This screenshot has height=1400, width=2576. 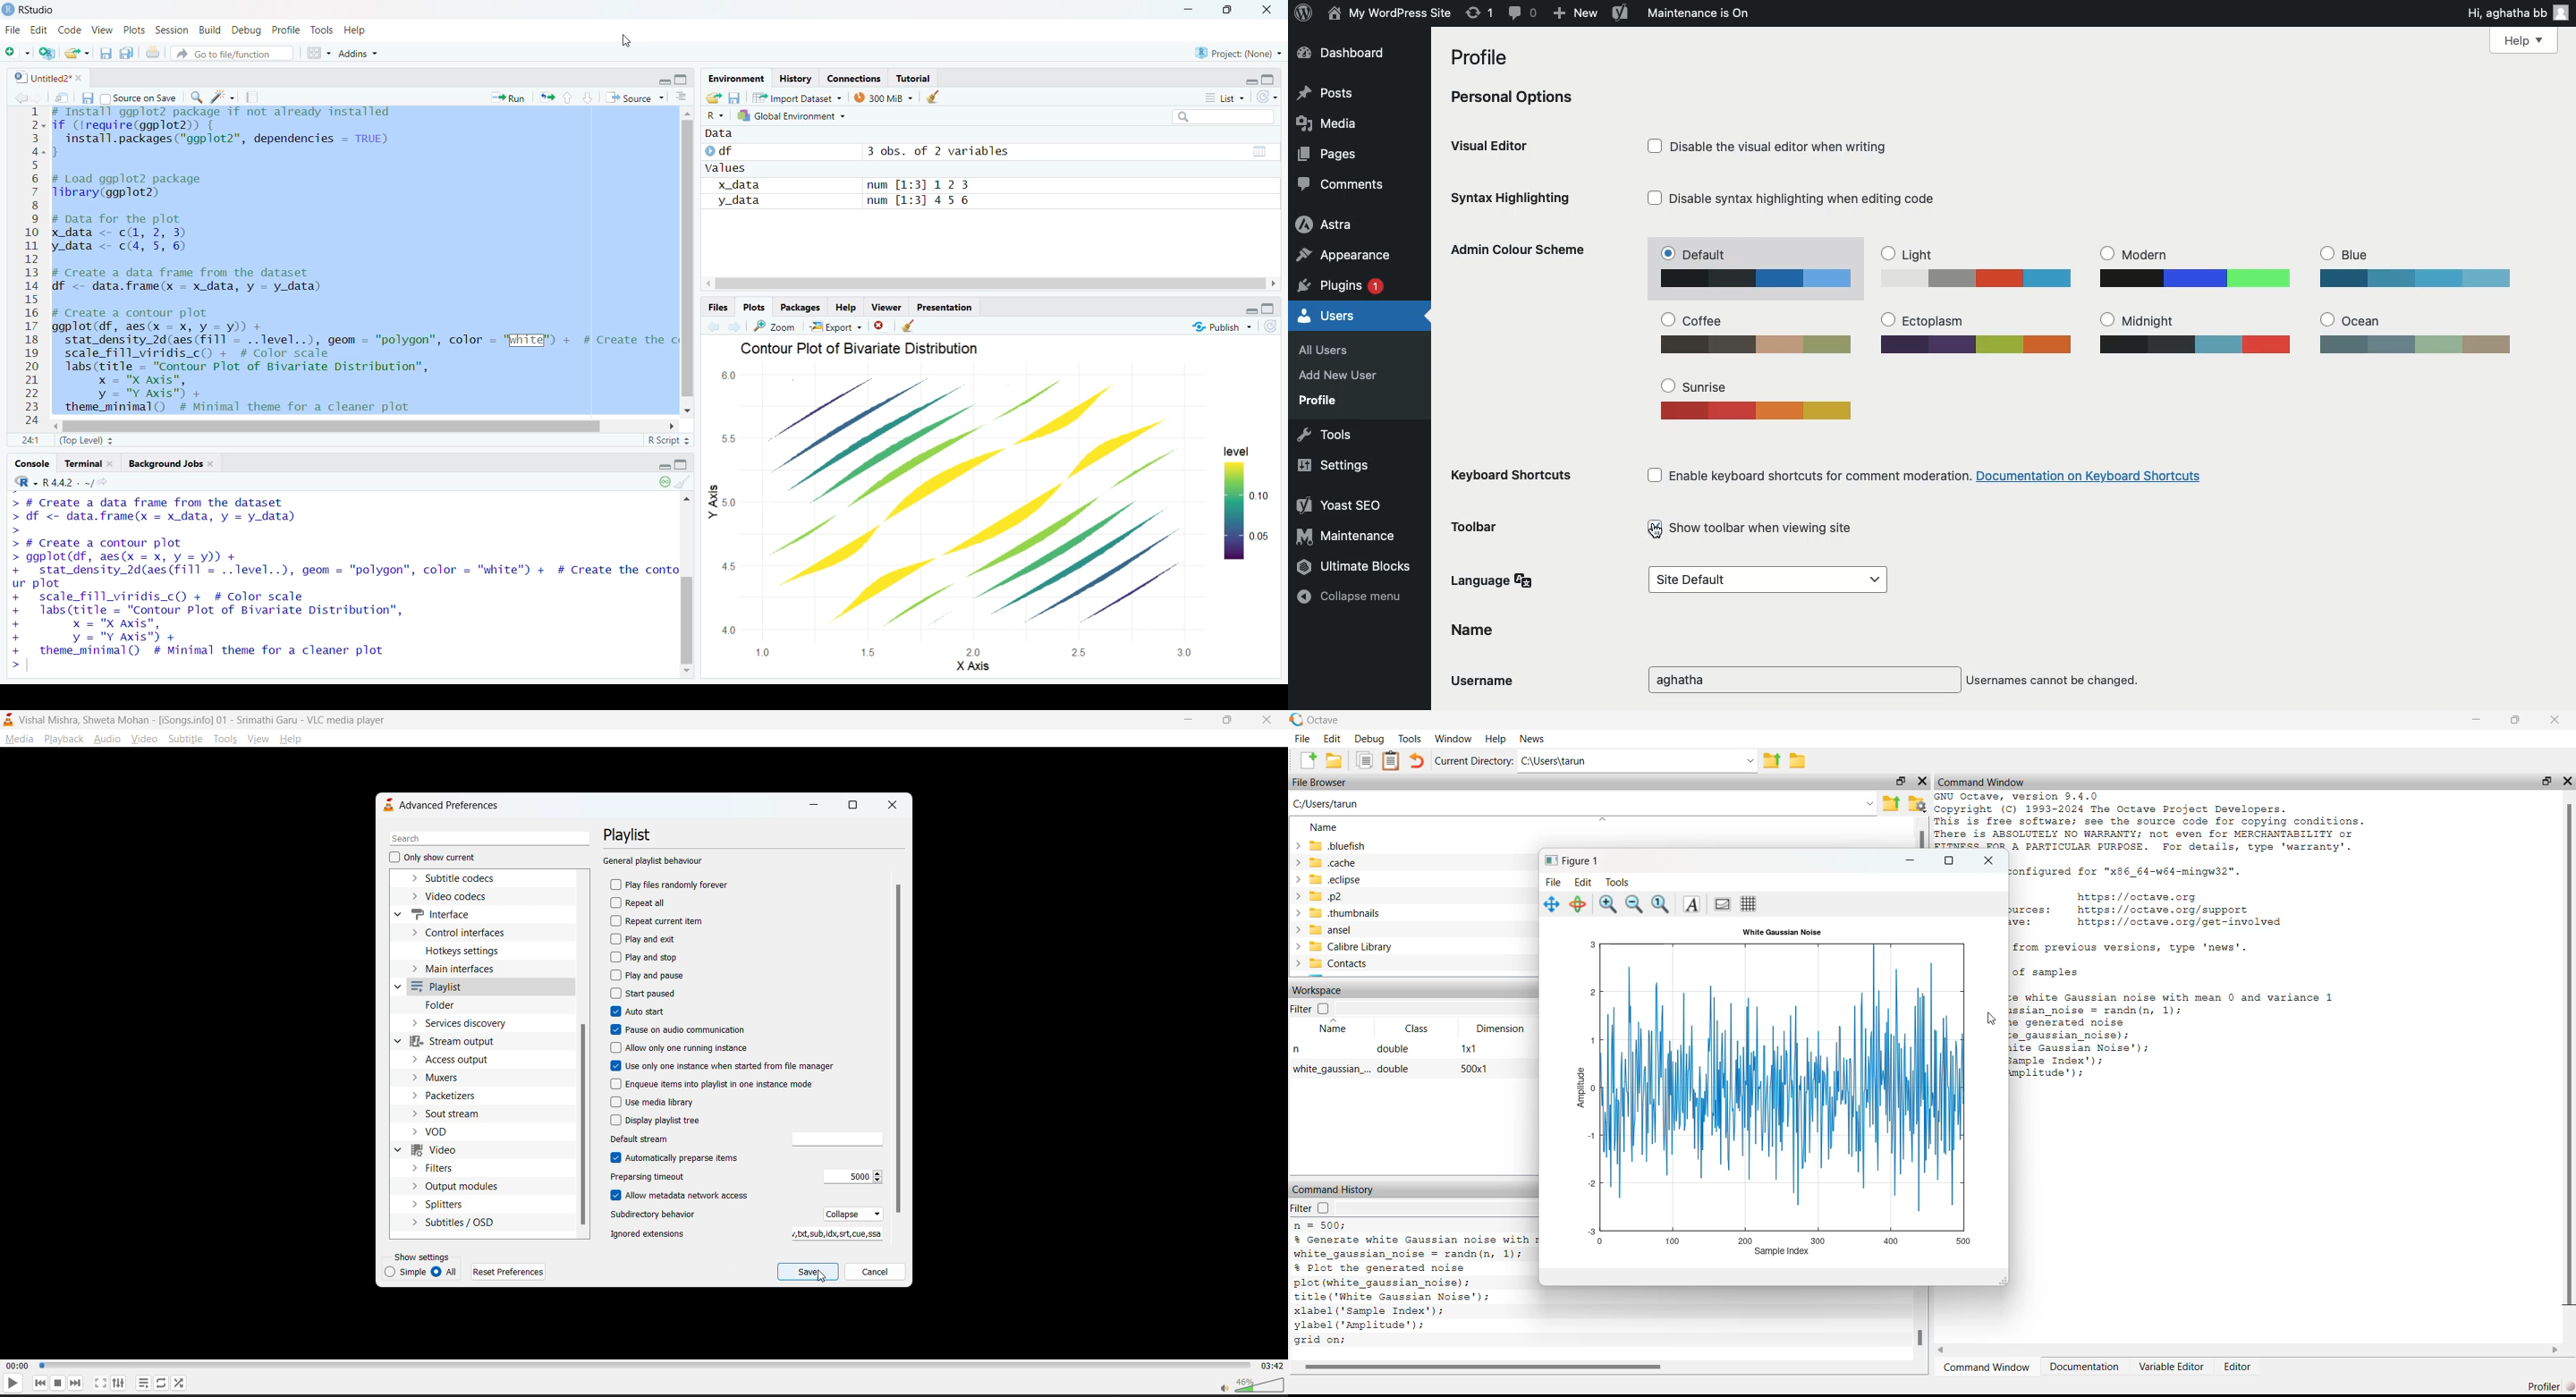 What do you see at coordinates (321, 31) in the screenshot?
I see `Tools` at bounding box center [321, 31].